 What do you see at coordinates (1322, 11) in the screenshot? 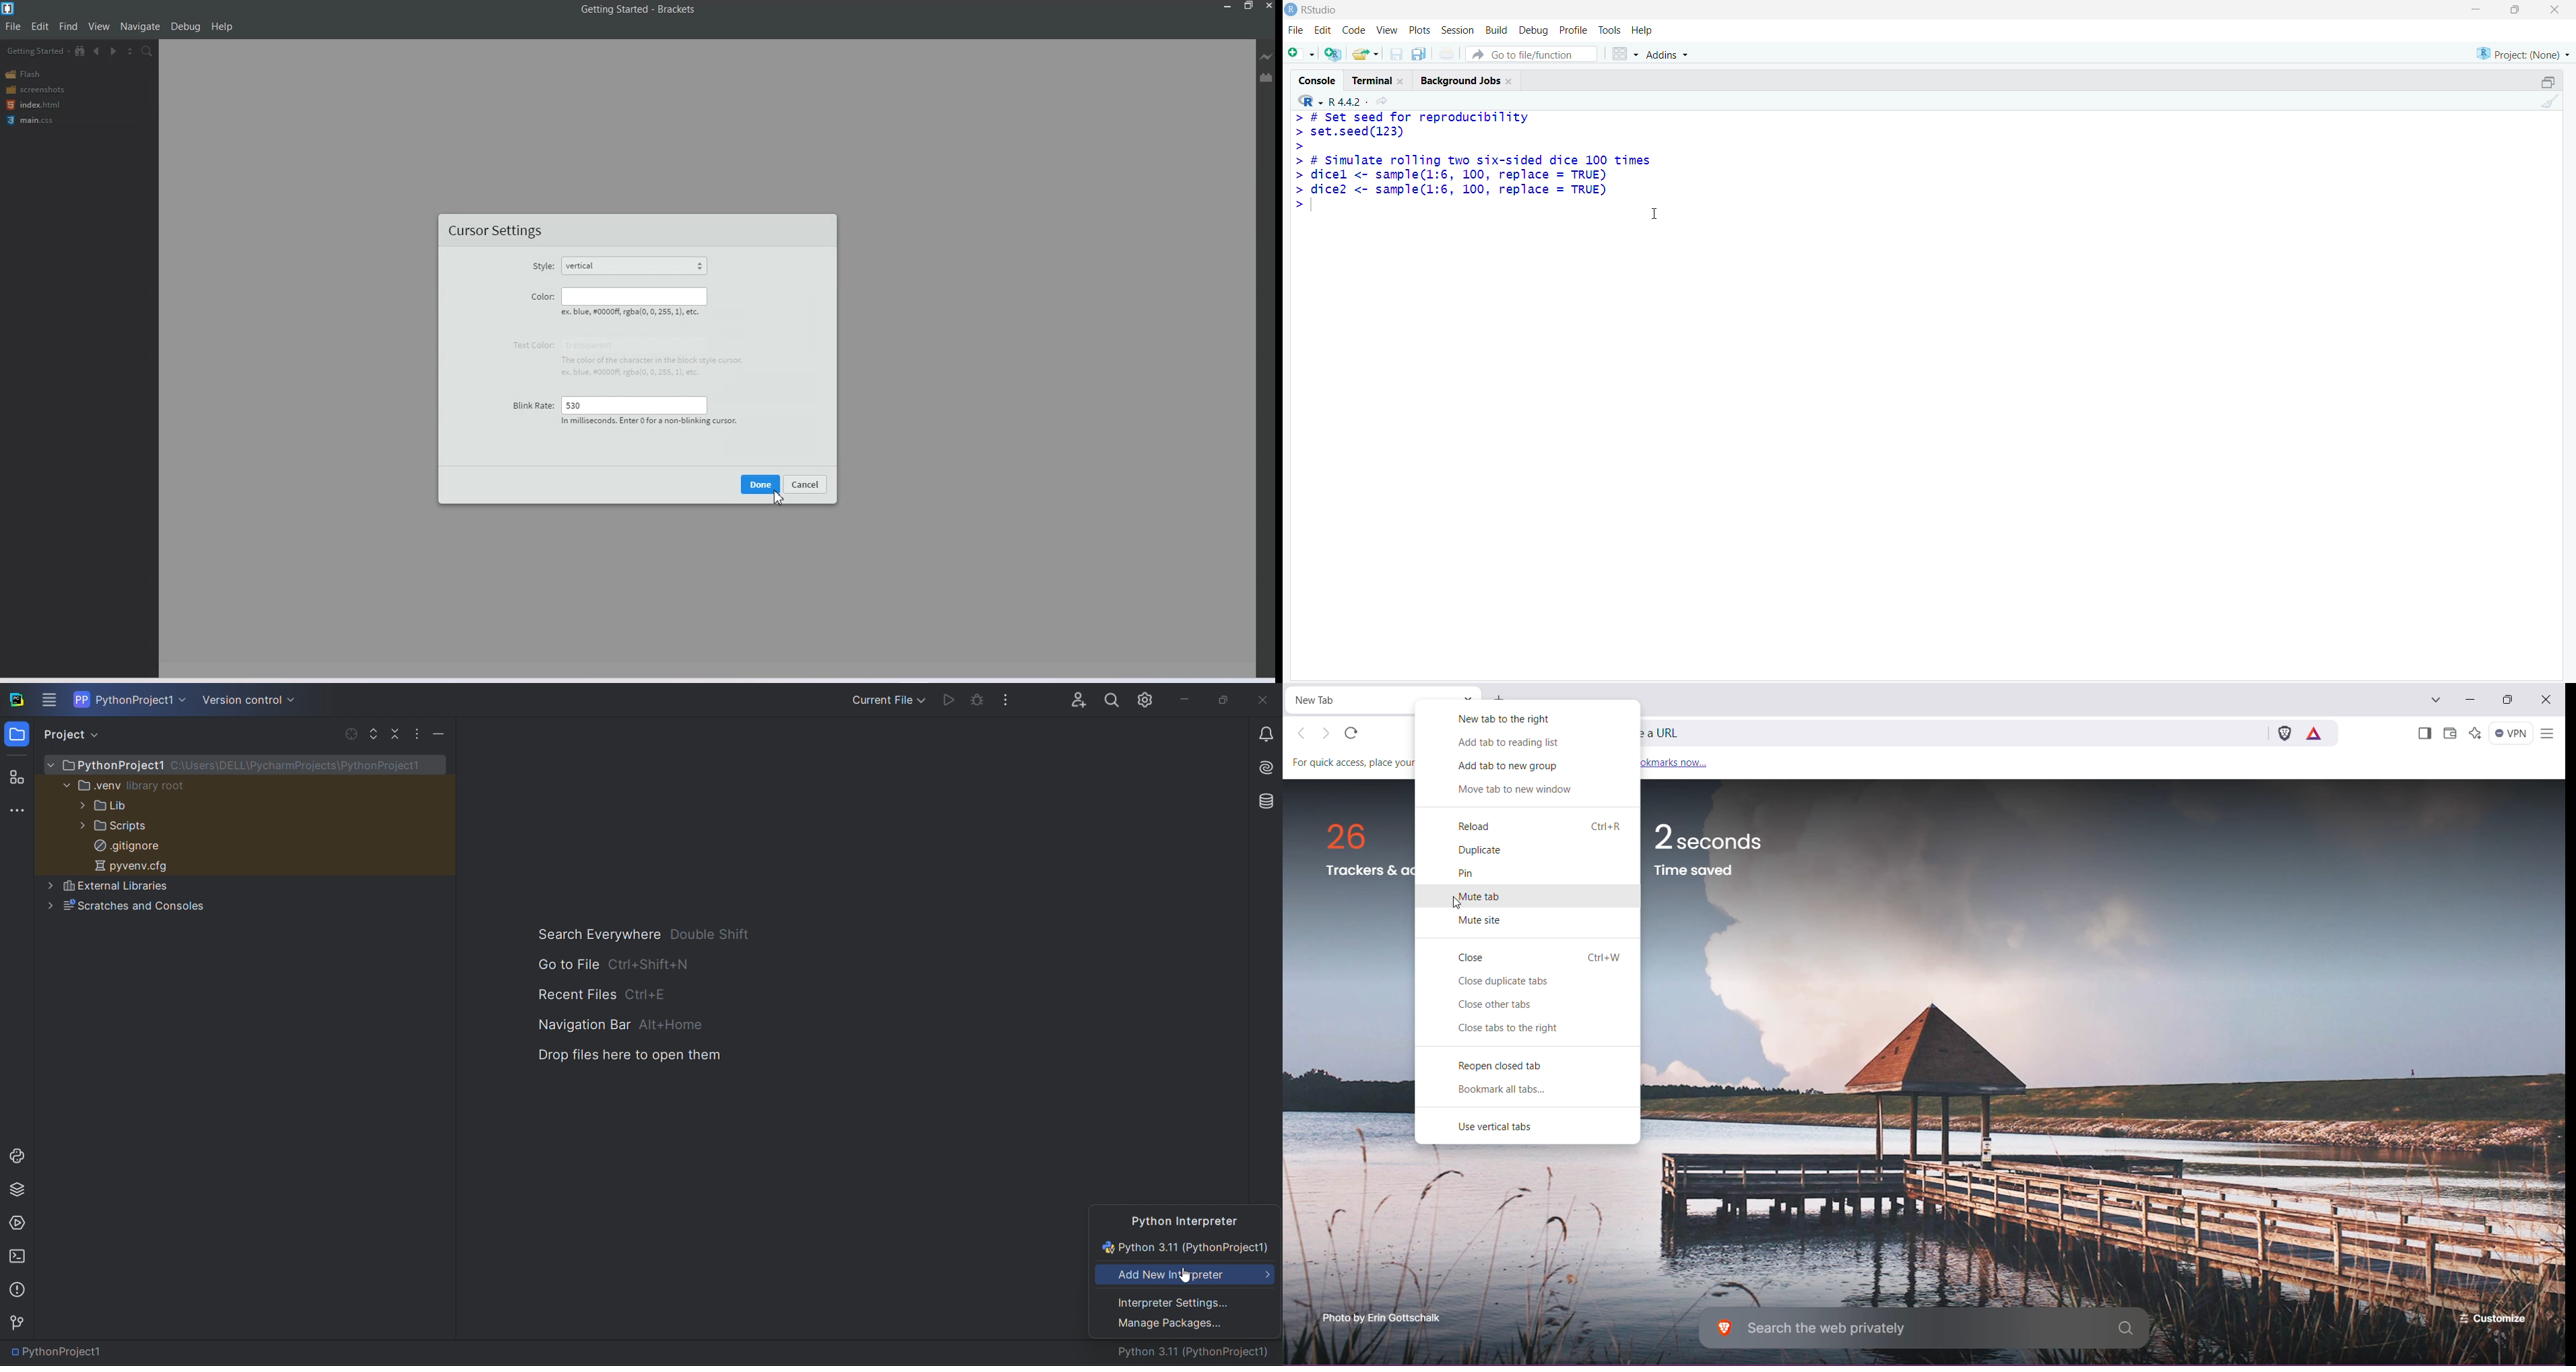
I see `RStudio` at bounding box center [1322, 11].